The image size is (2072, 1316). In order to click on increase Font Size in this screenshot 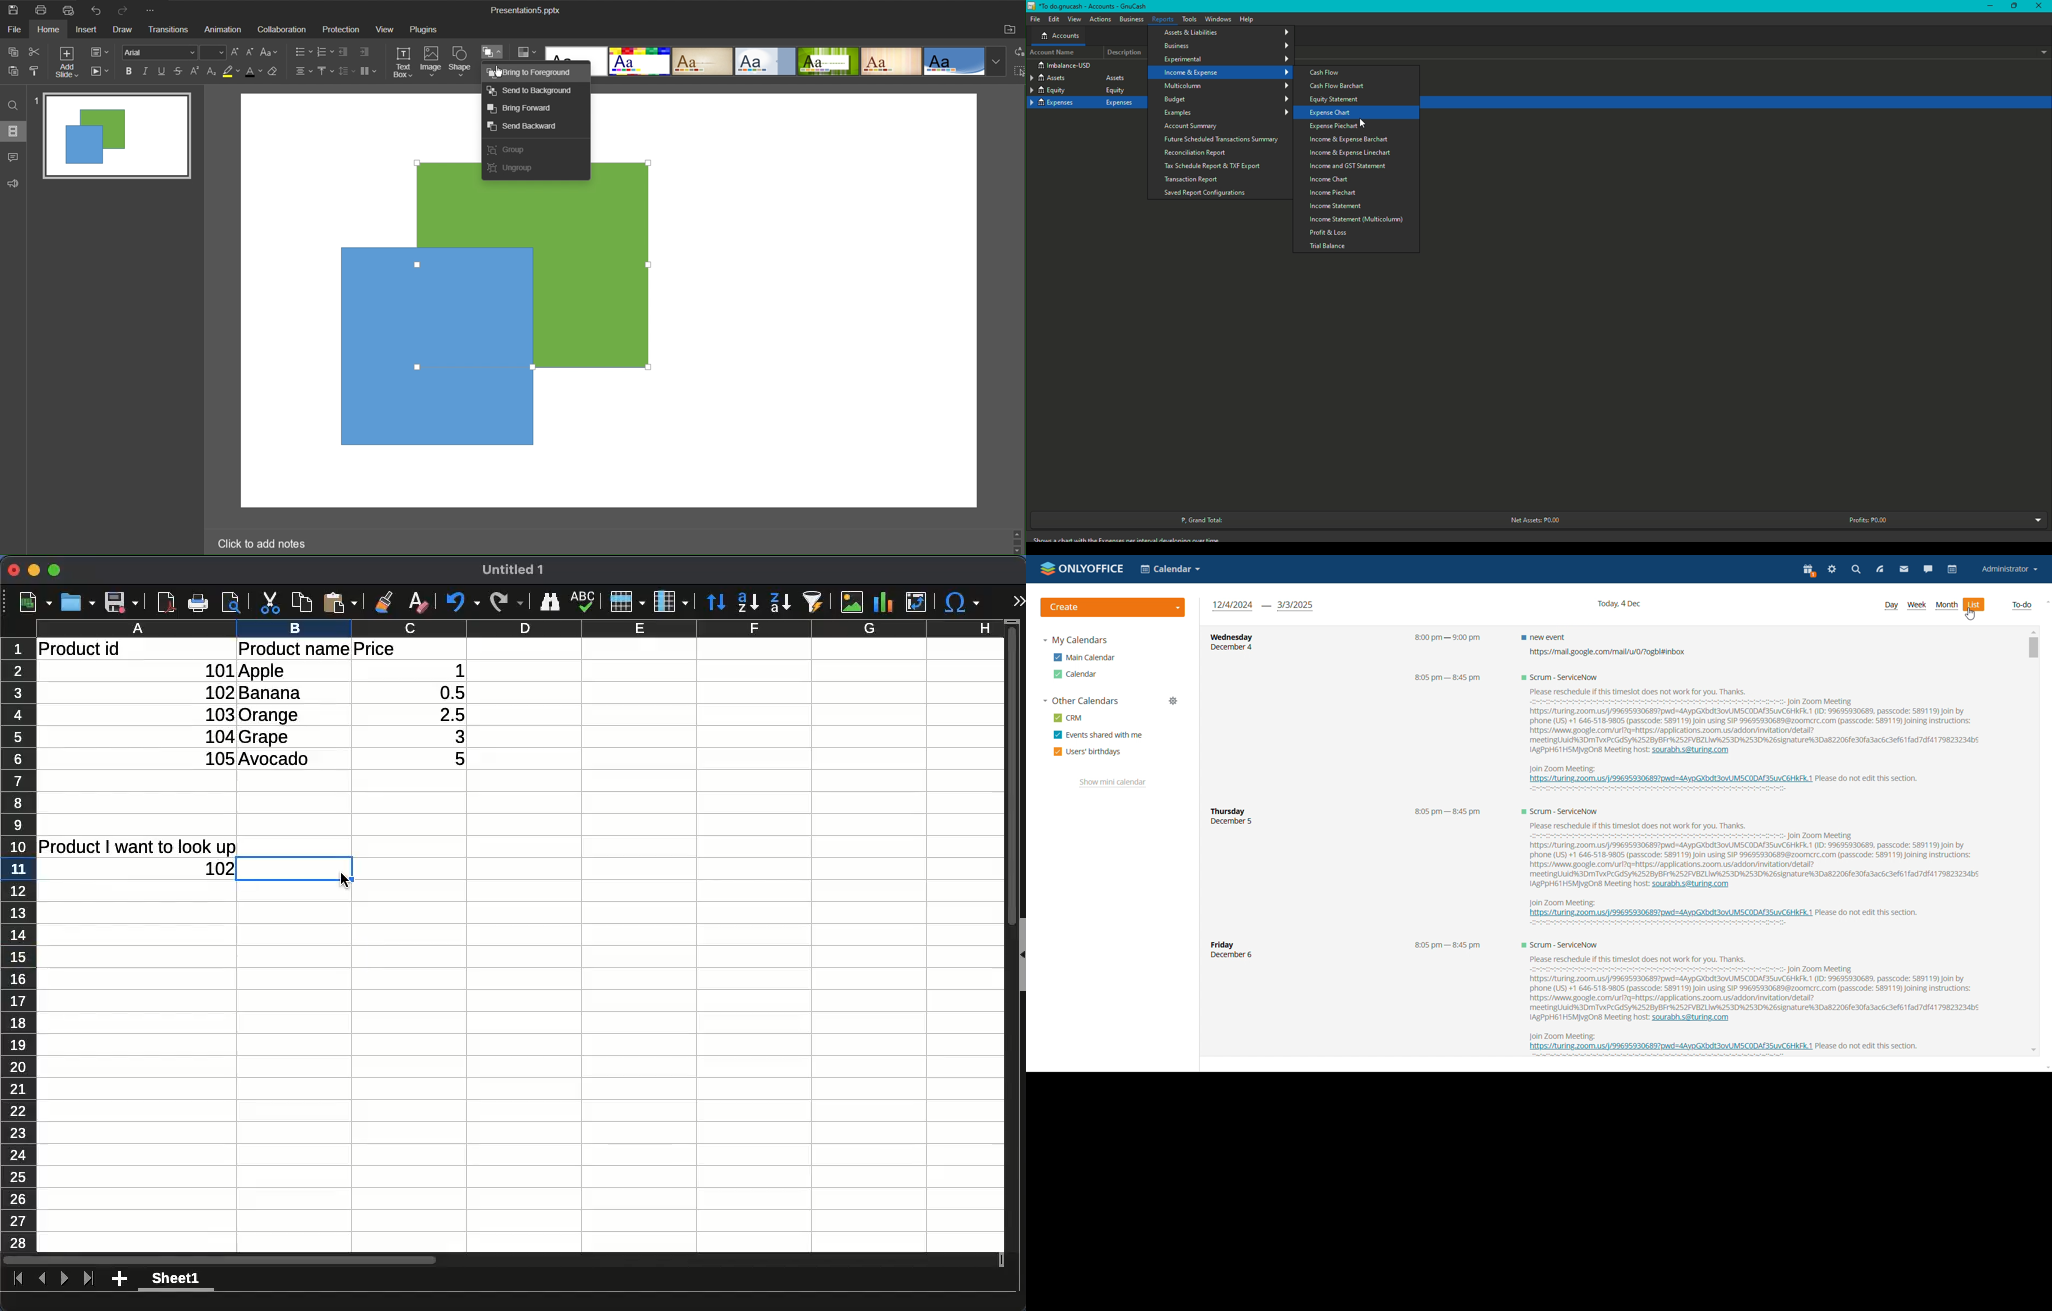, I will do `click(237, 53)`.